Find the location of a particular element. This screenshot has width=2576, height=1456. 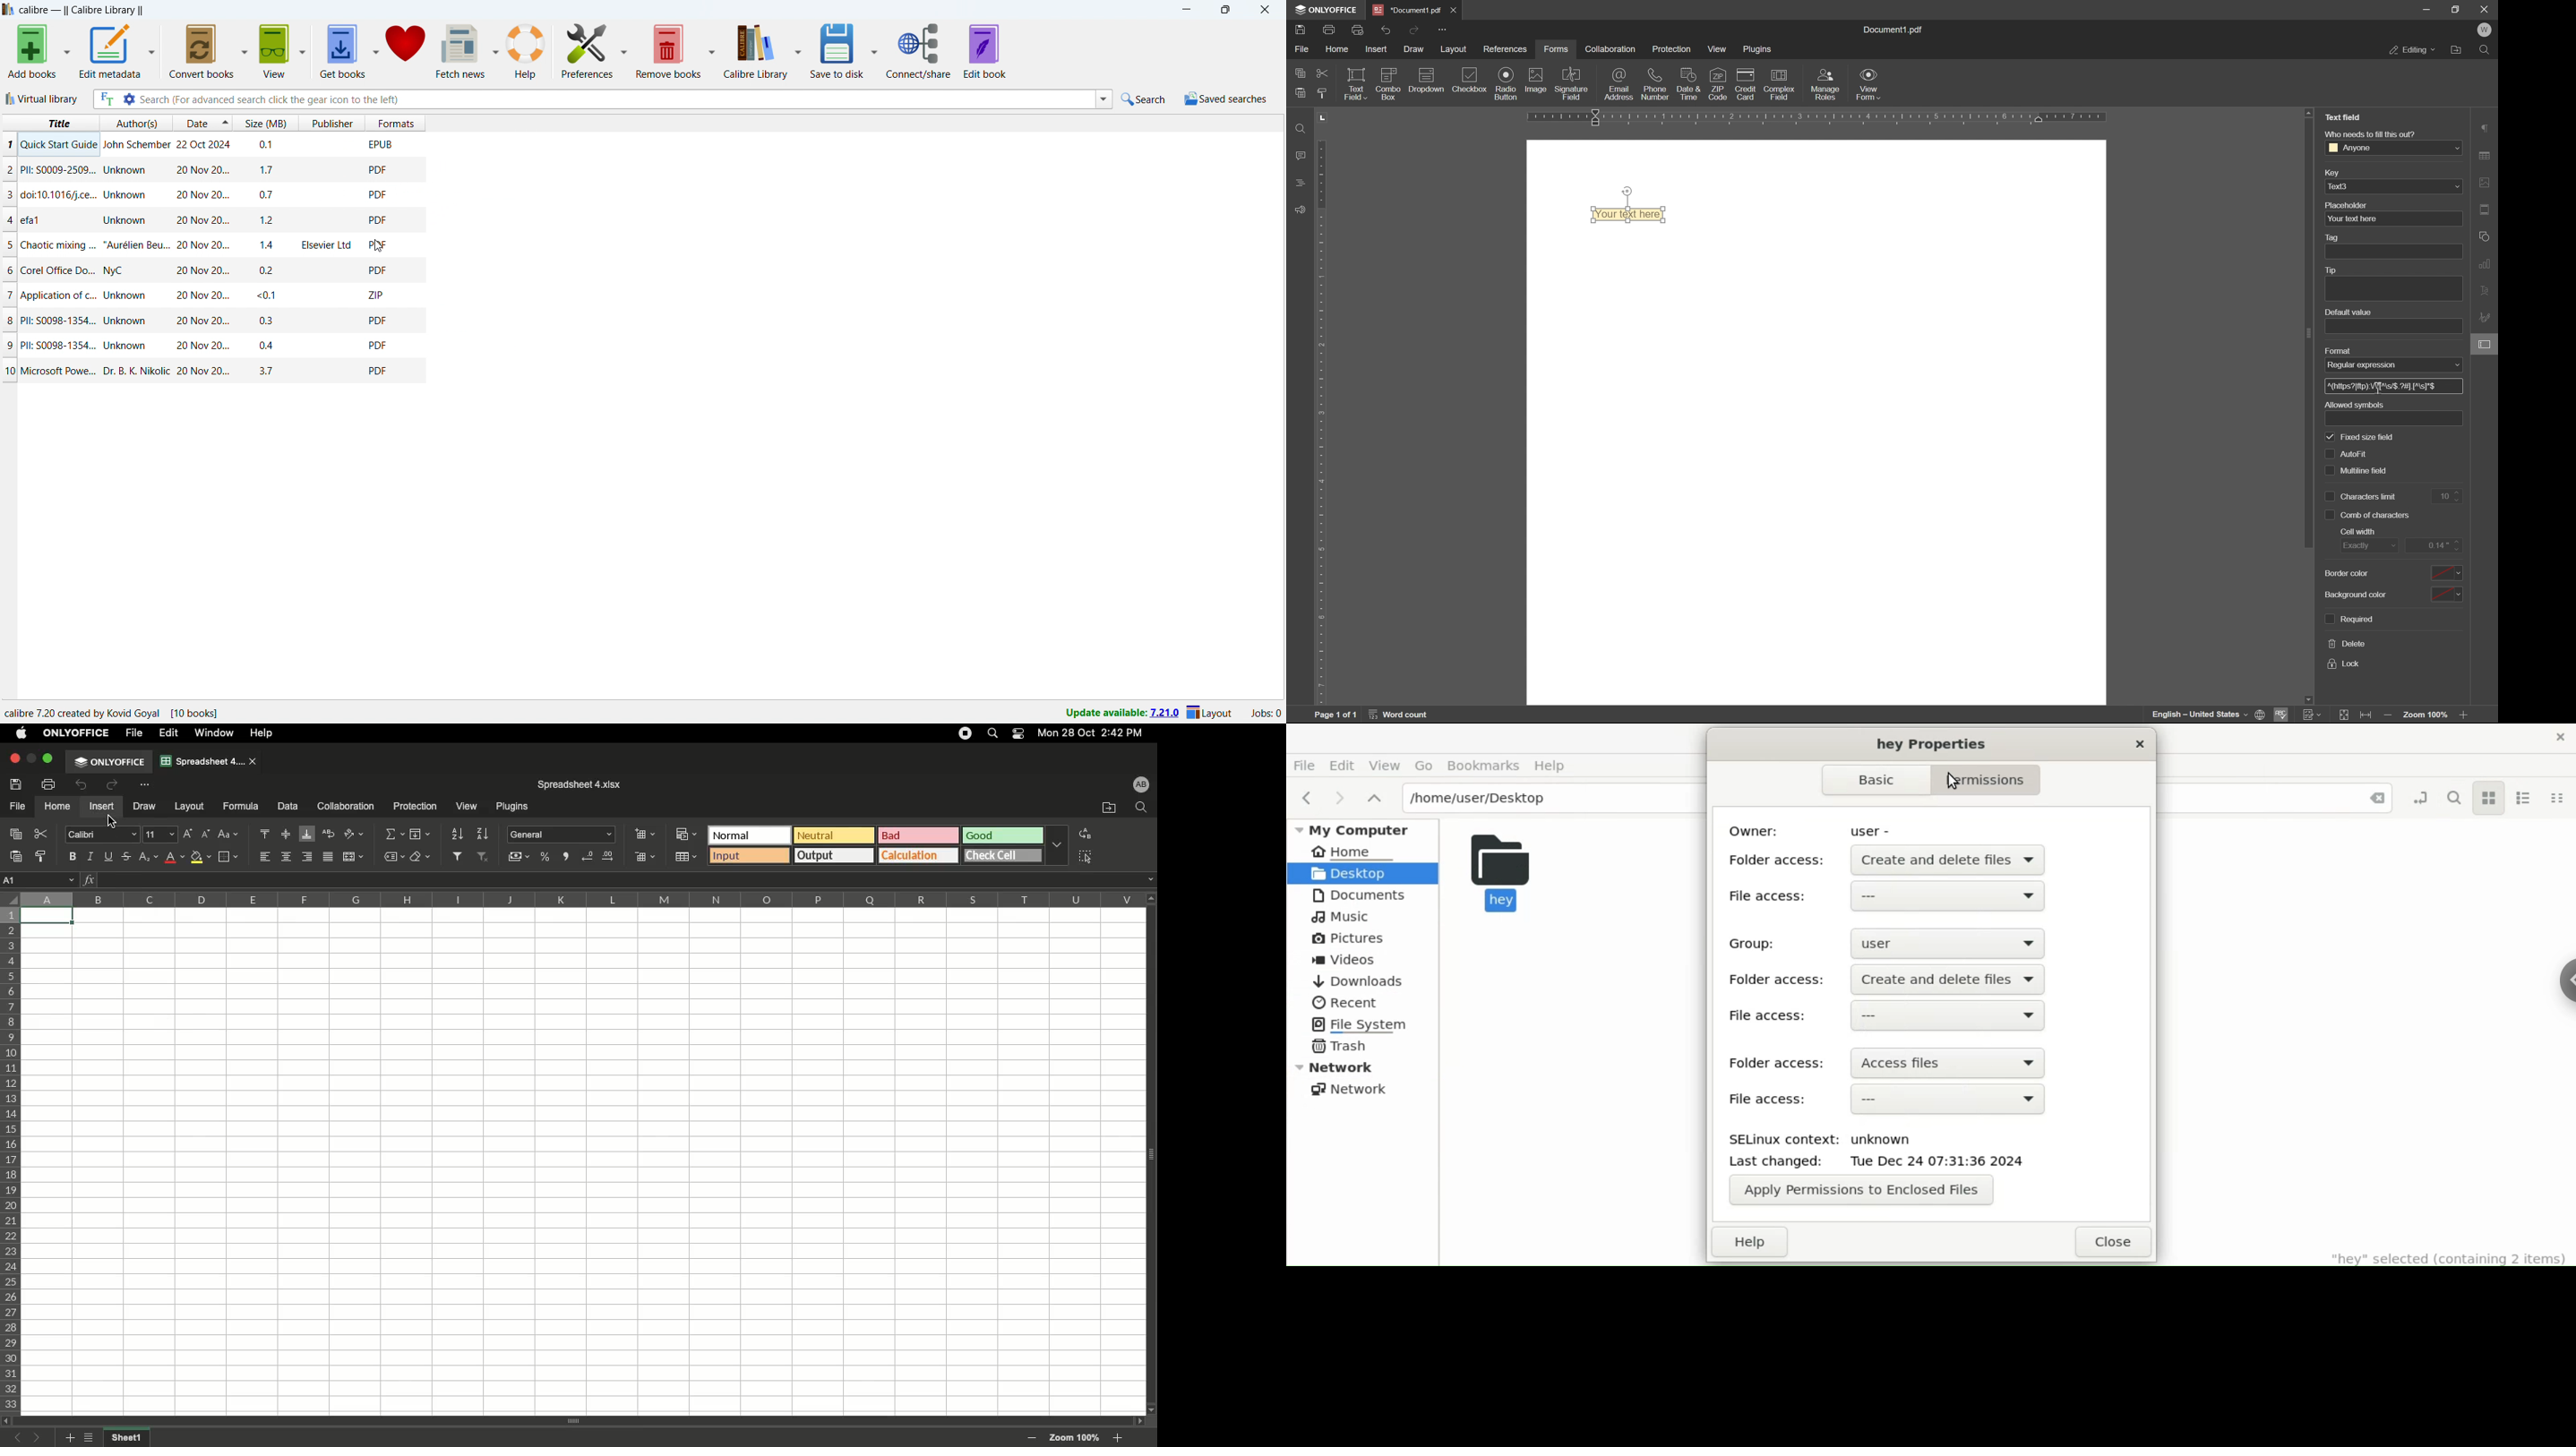

table settings is located at coordinates (2487, 155).